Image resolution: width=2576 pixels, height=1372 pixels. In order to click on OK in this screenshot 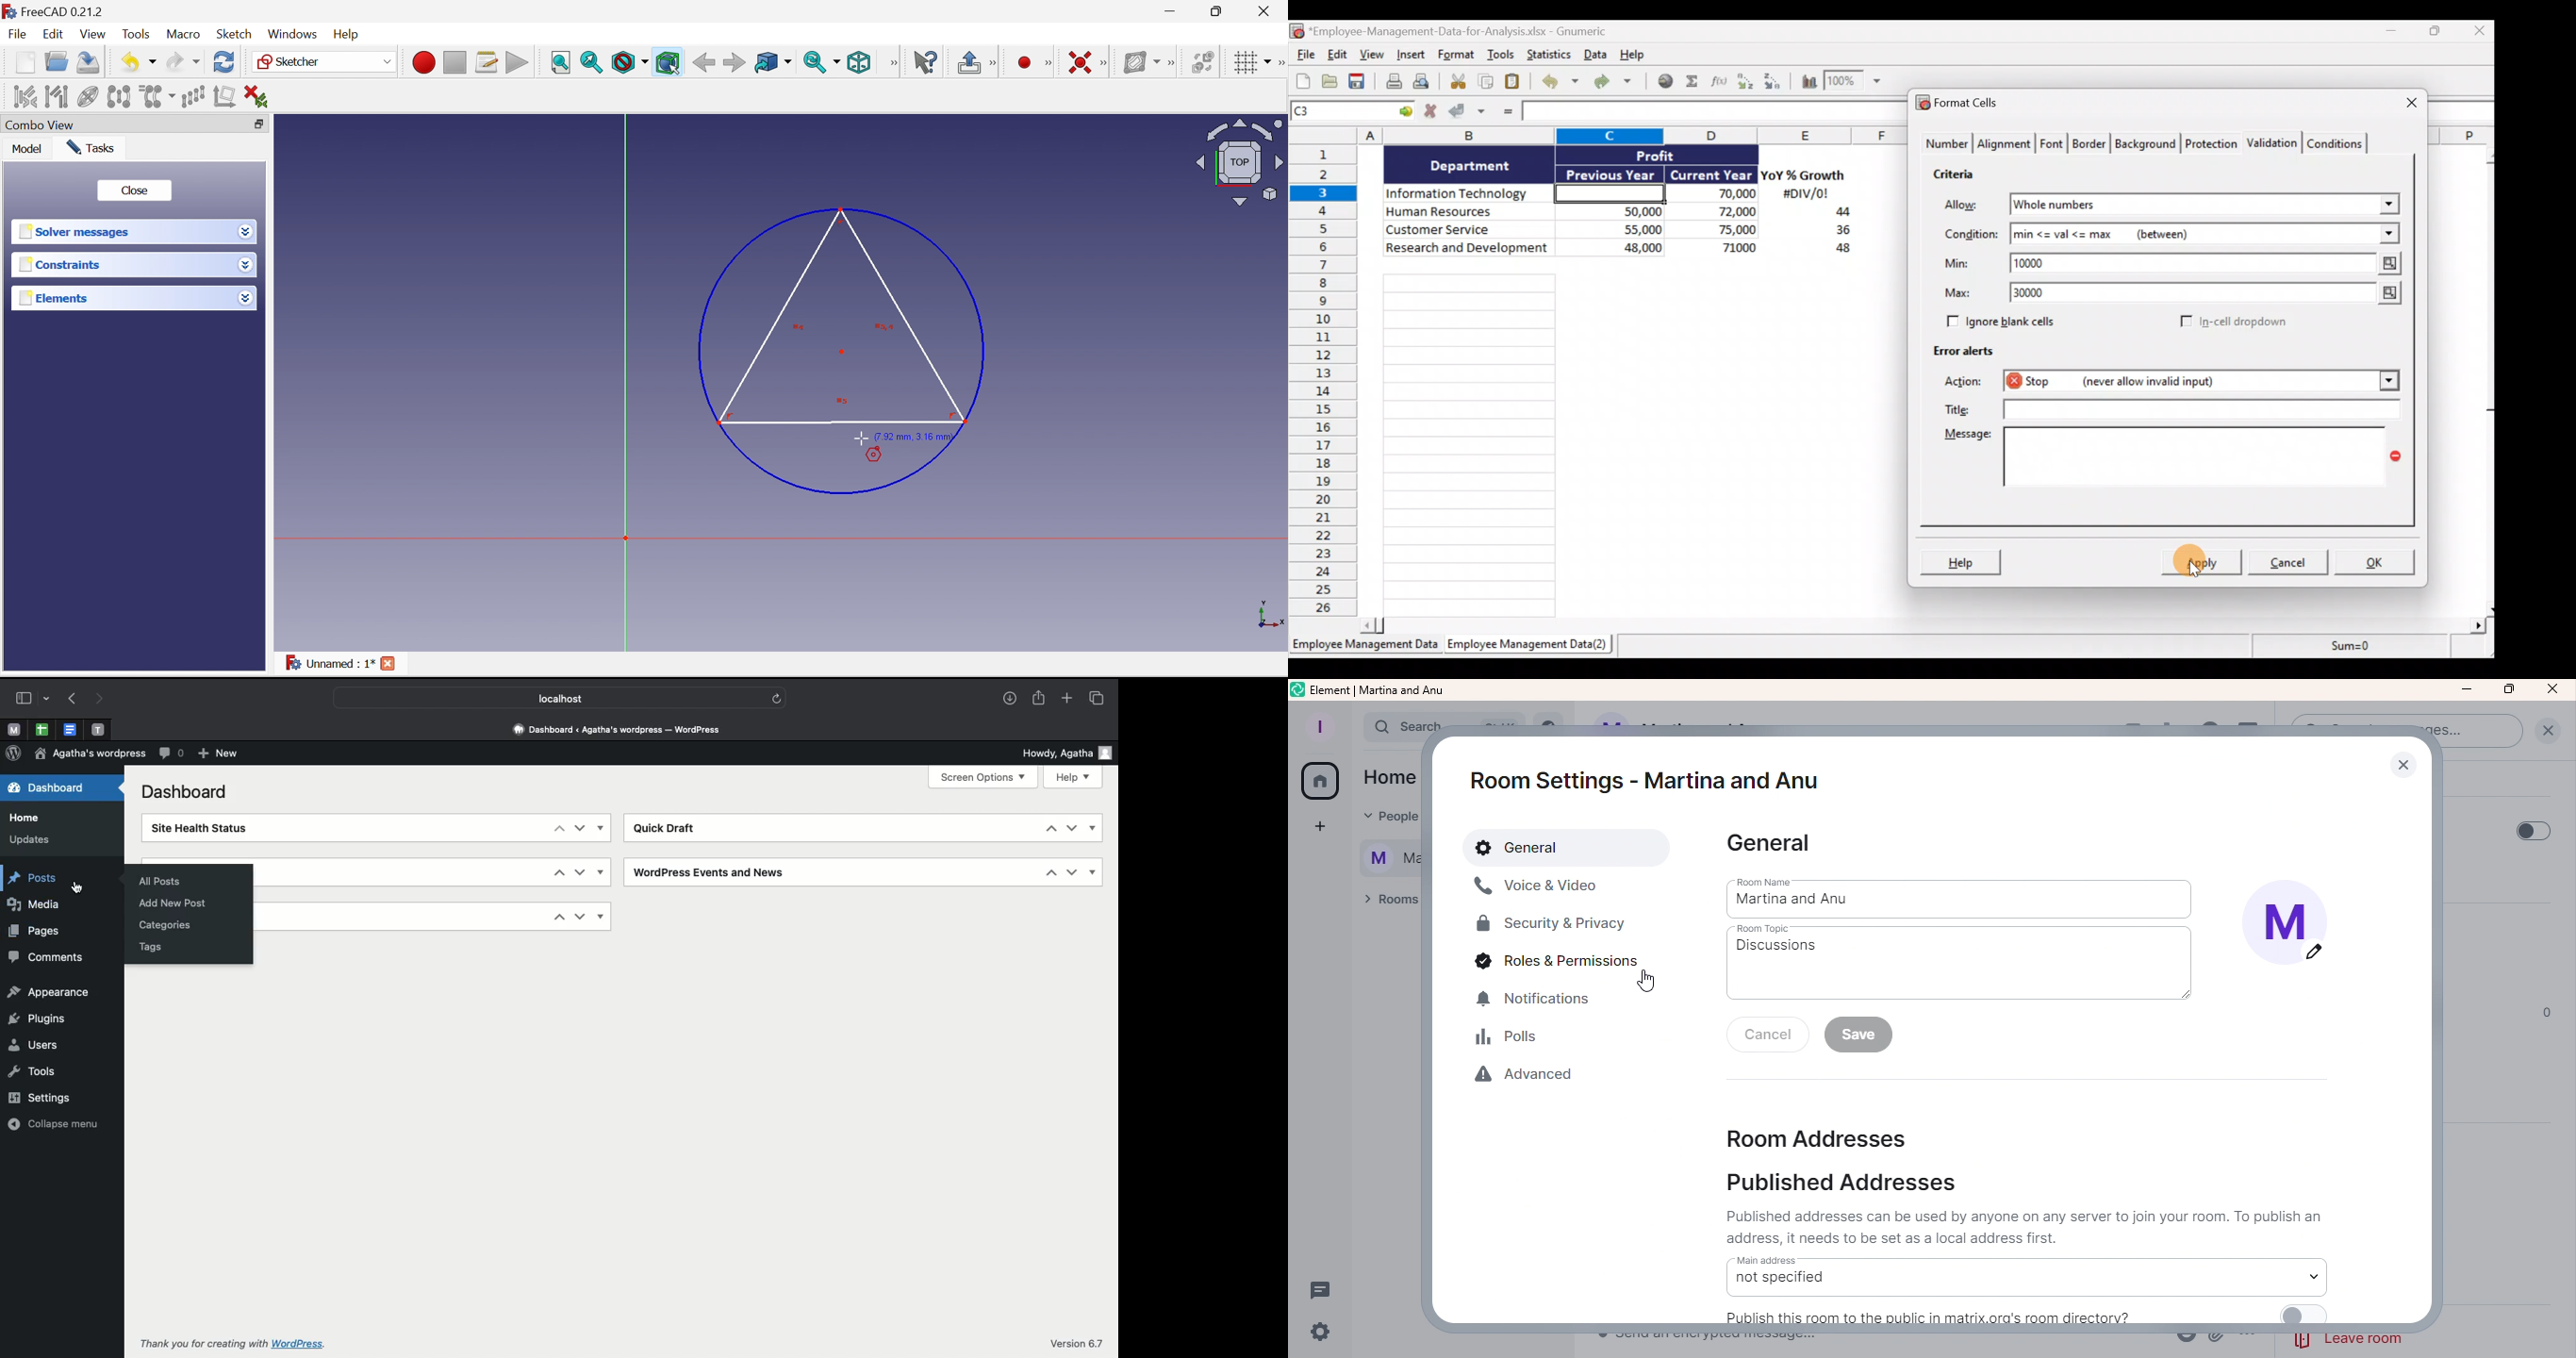, I will do `click(2375, 561)`.